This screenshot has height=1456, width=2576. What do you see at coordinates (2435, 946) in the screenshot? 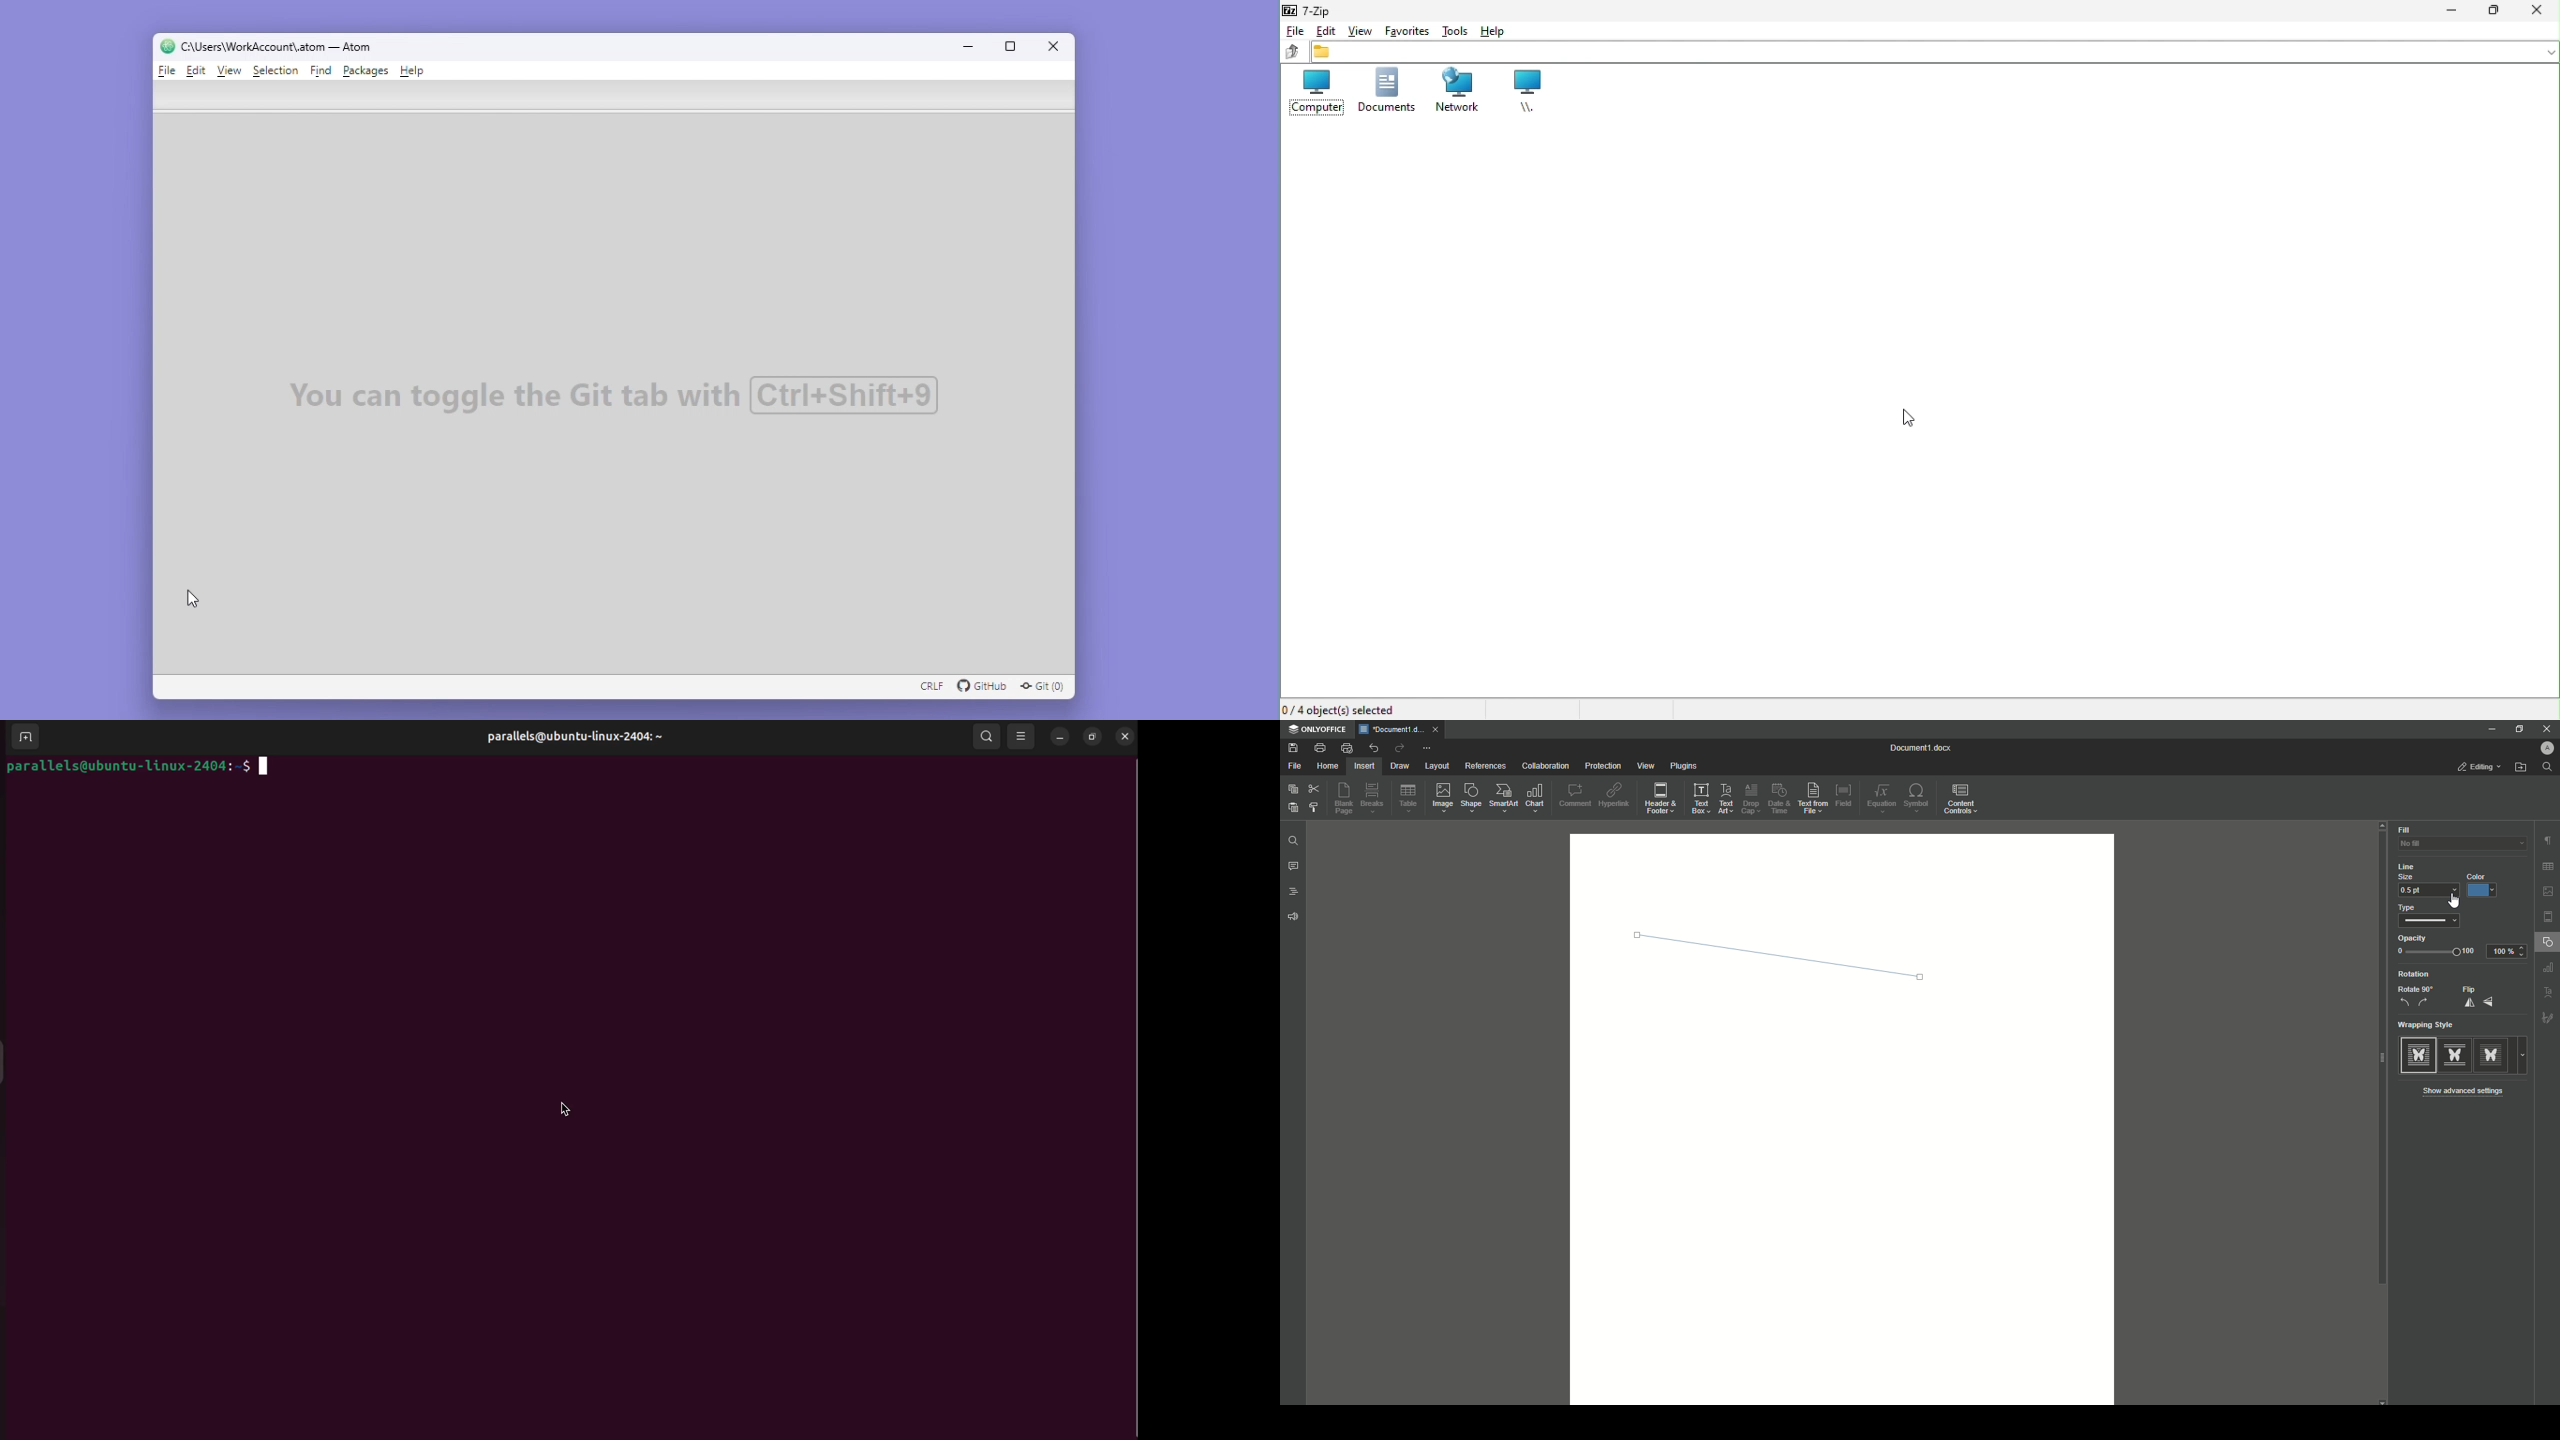
I see `Opacity` at bounding box center [2435, 946].